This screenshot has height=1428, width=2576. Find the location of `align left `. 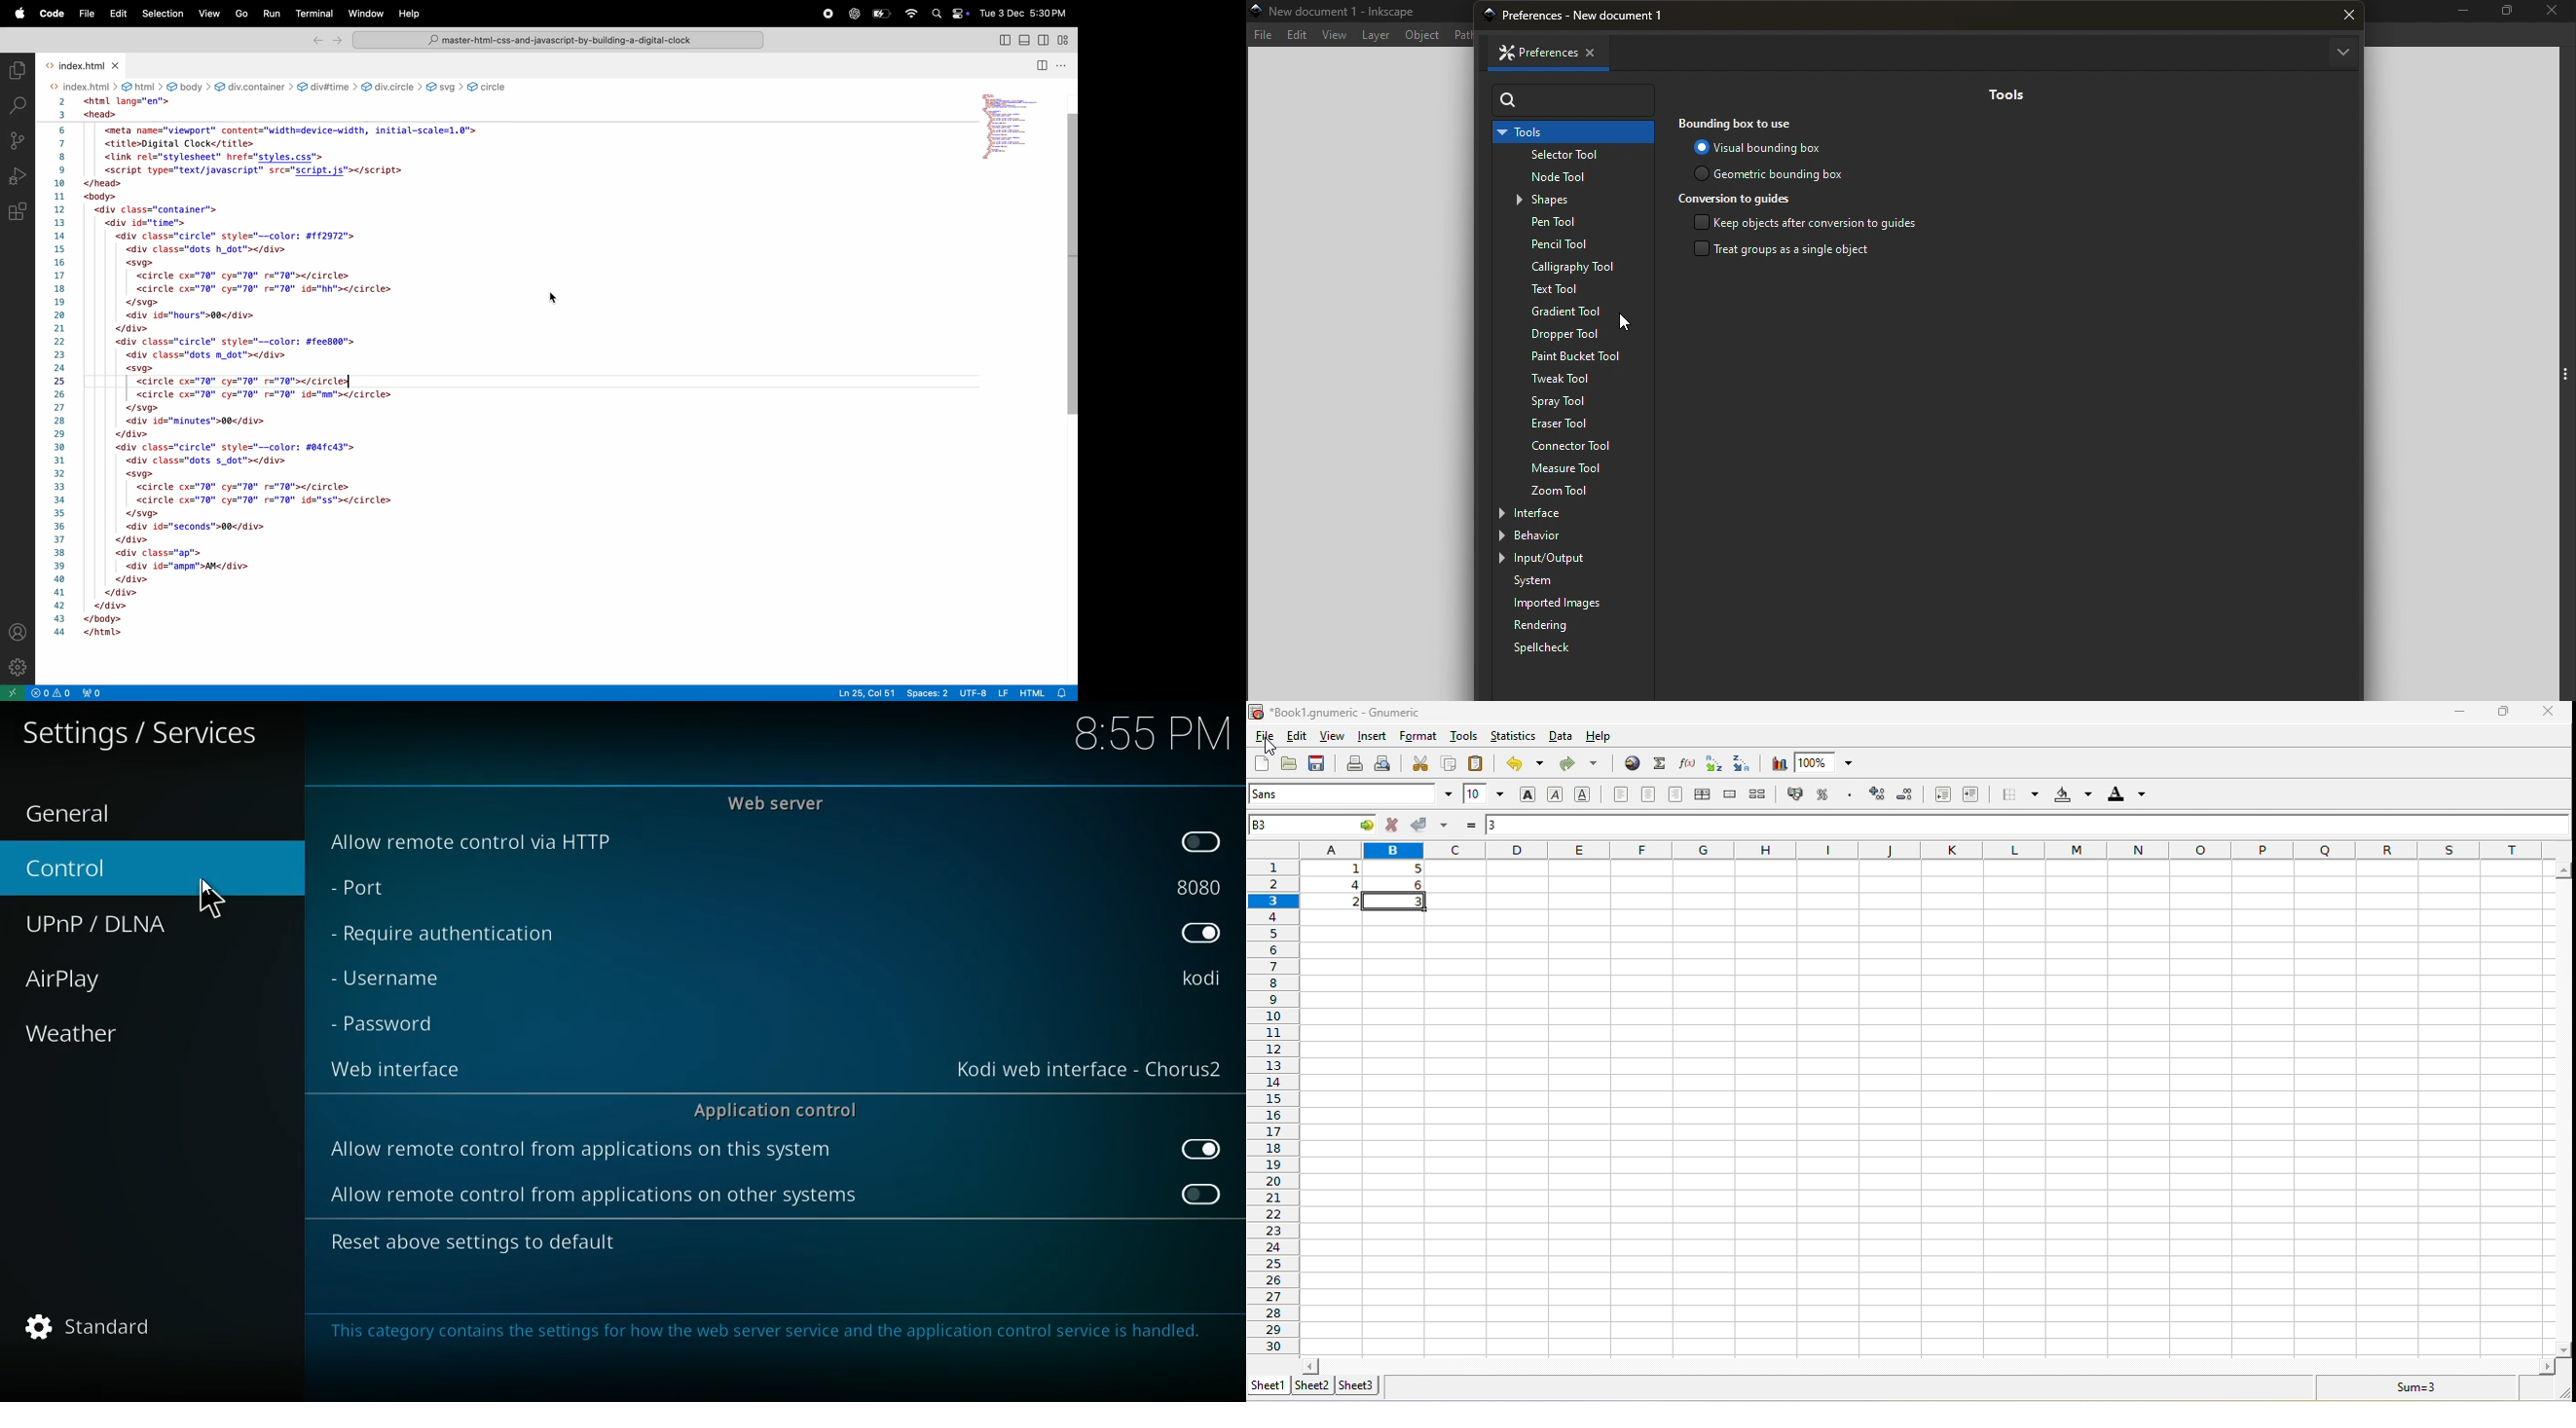

align left  is located at coordinates (1619, 795).